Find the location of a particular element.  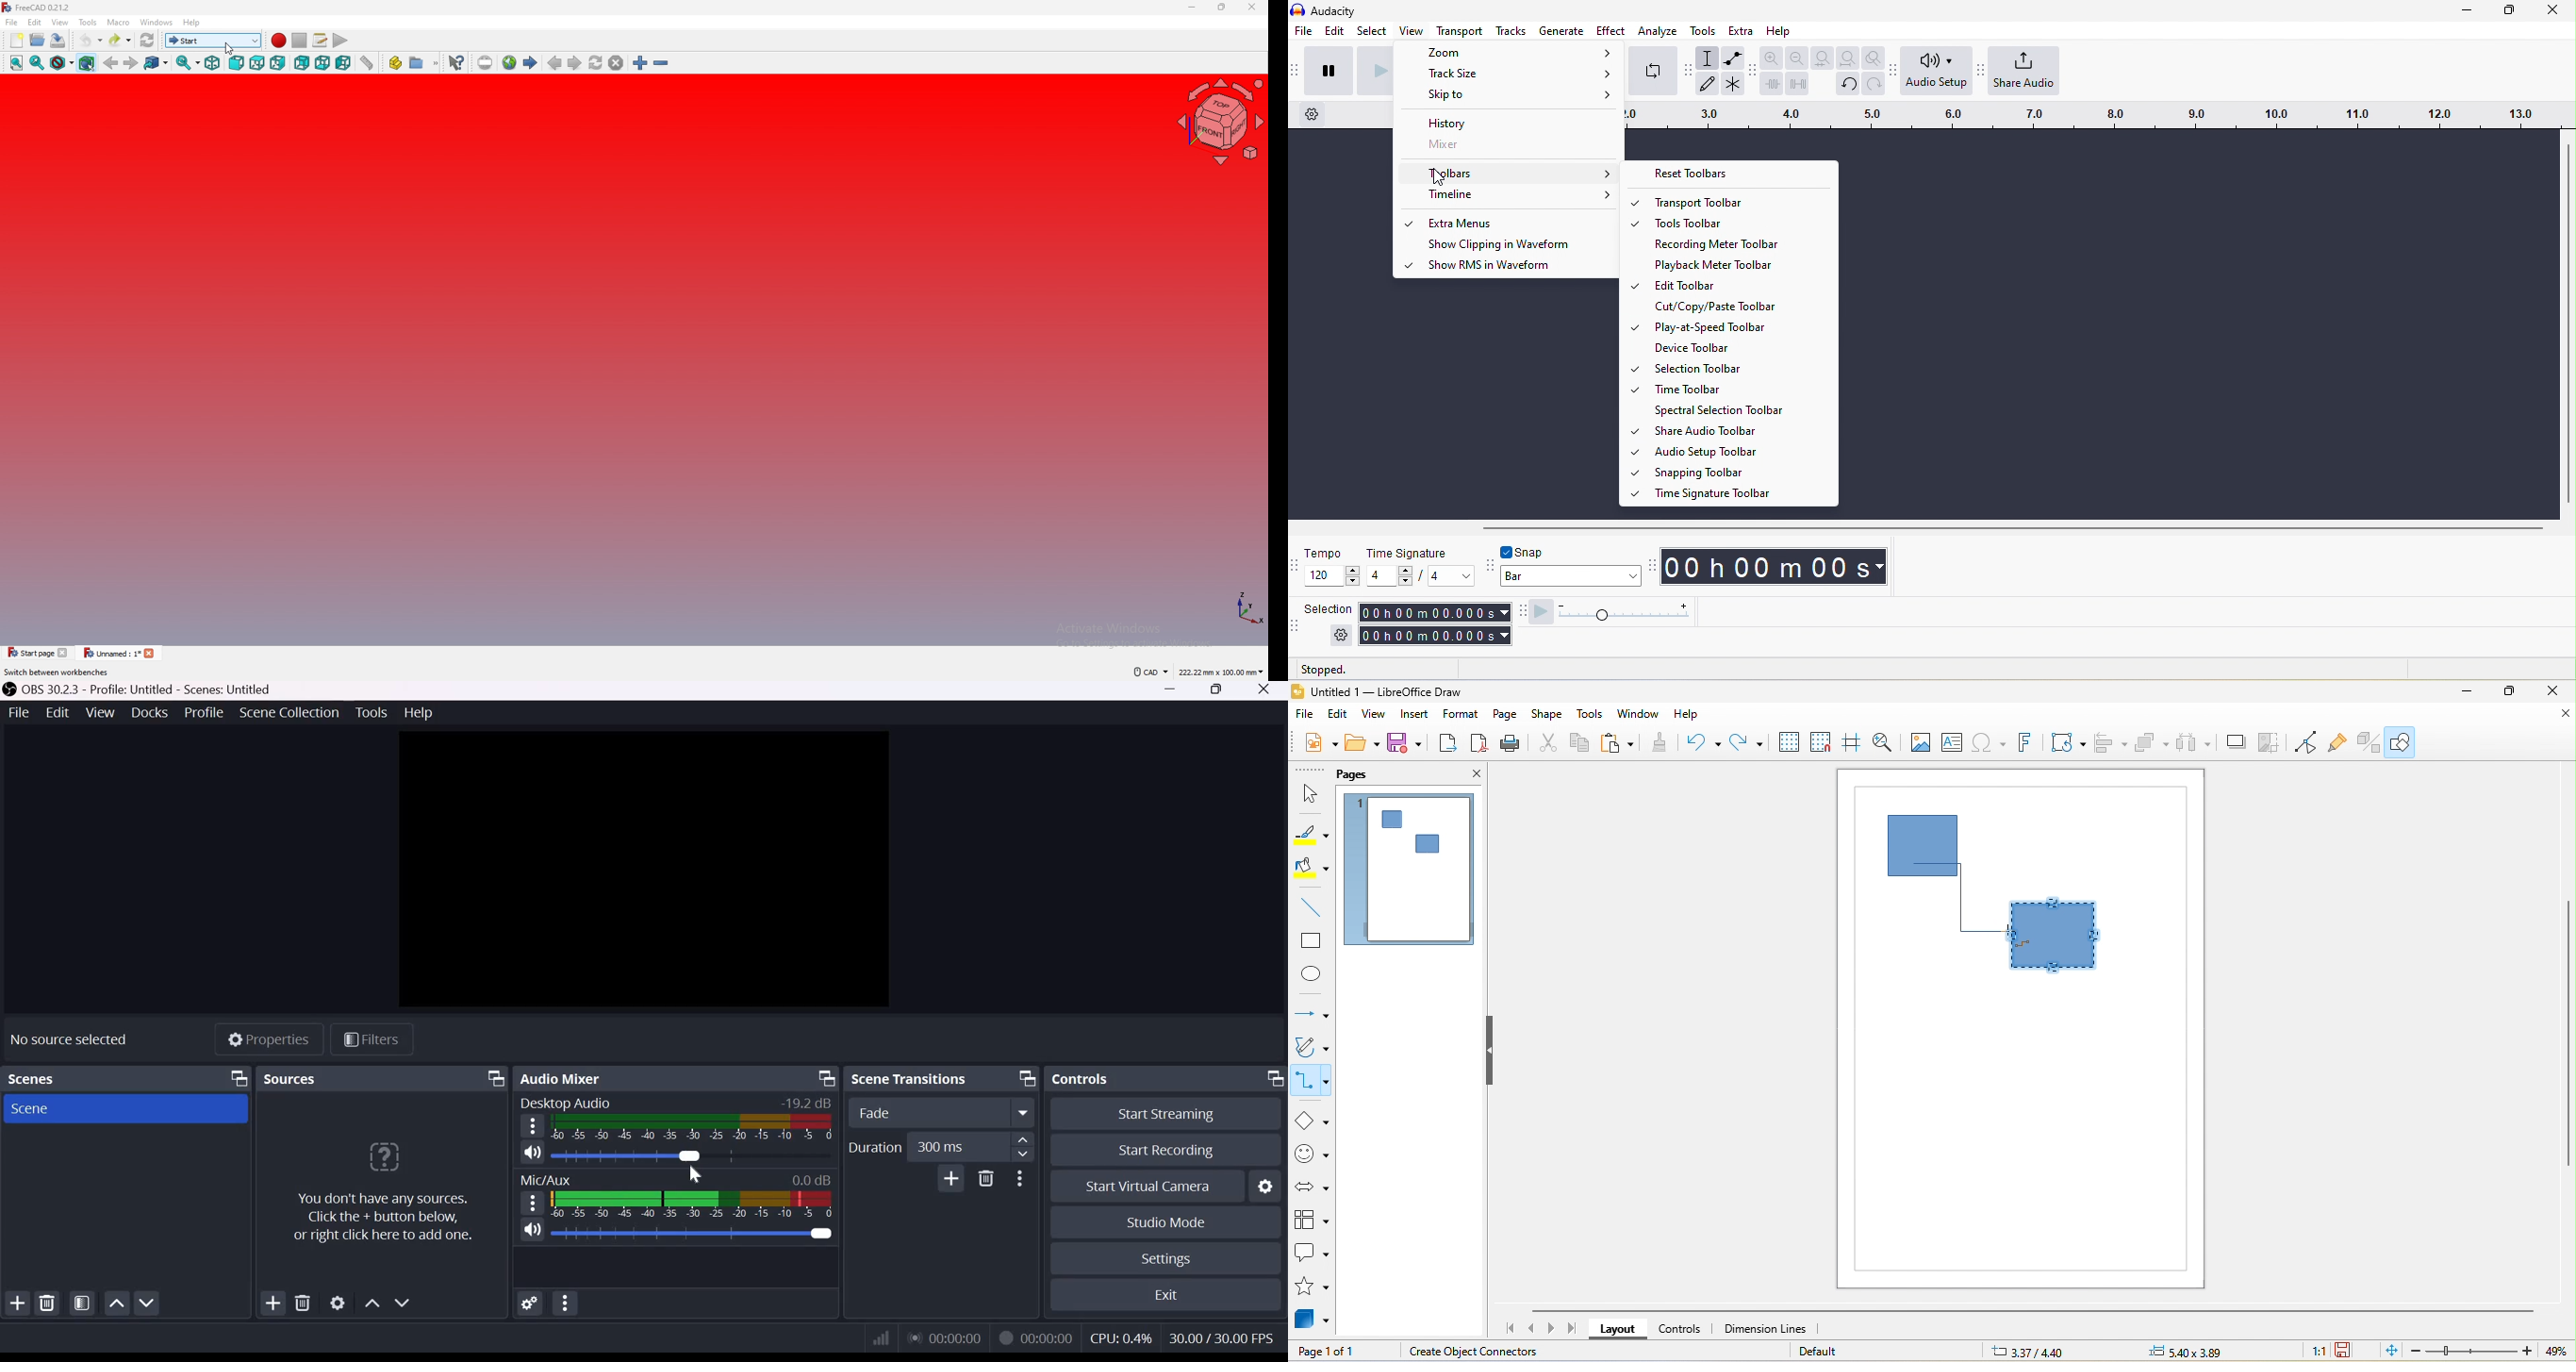

curves and polygon is located at coordinates (1313, 1047).